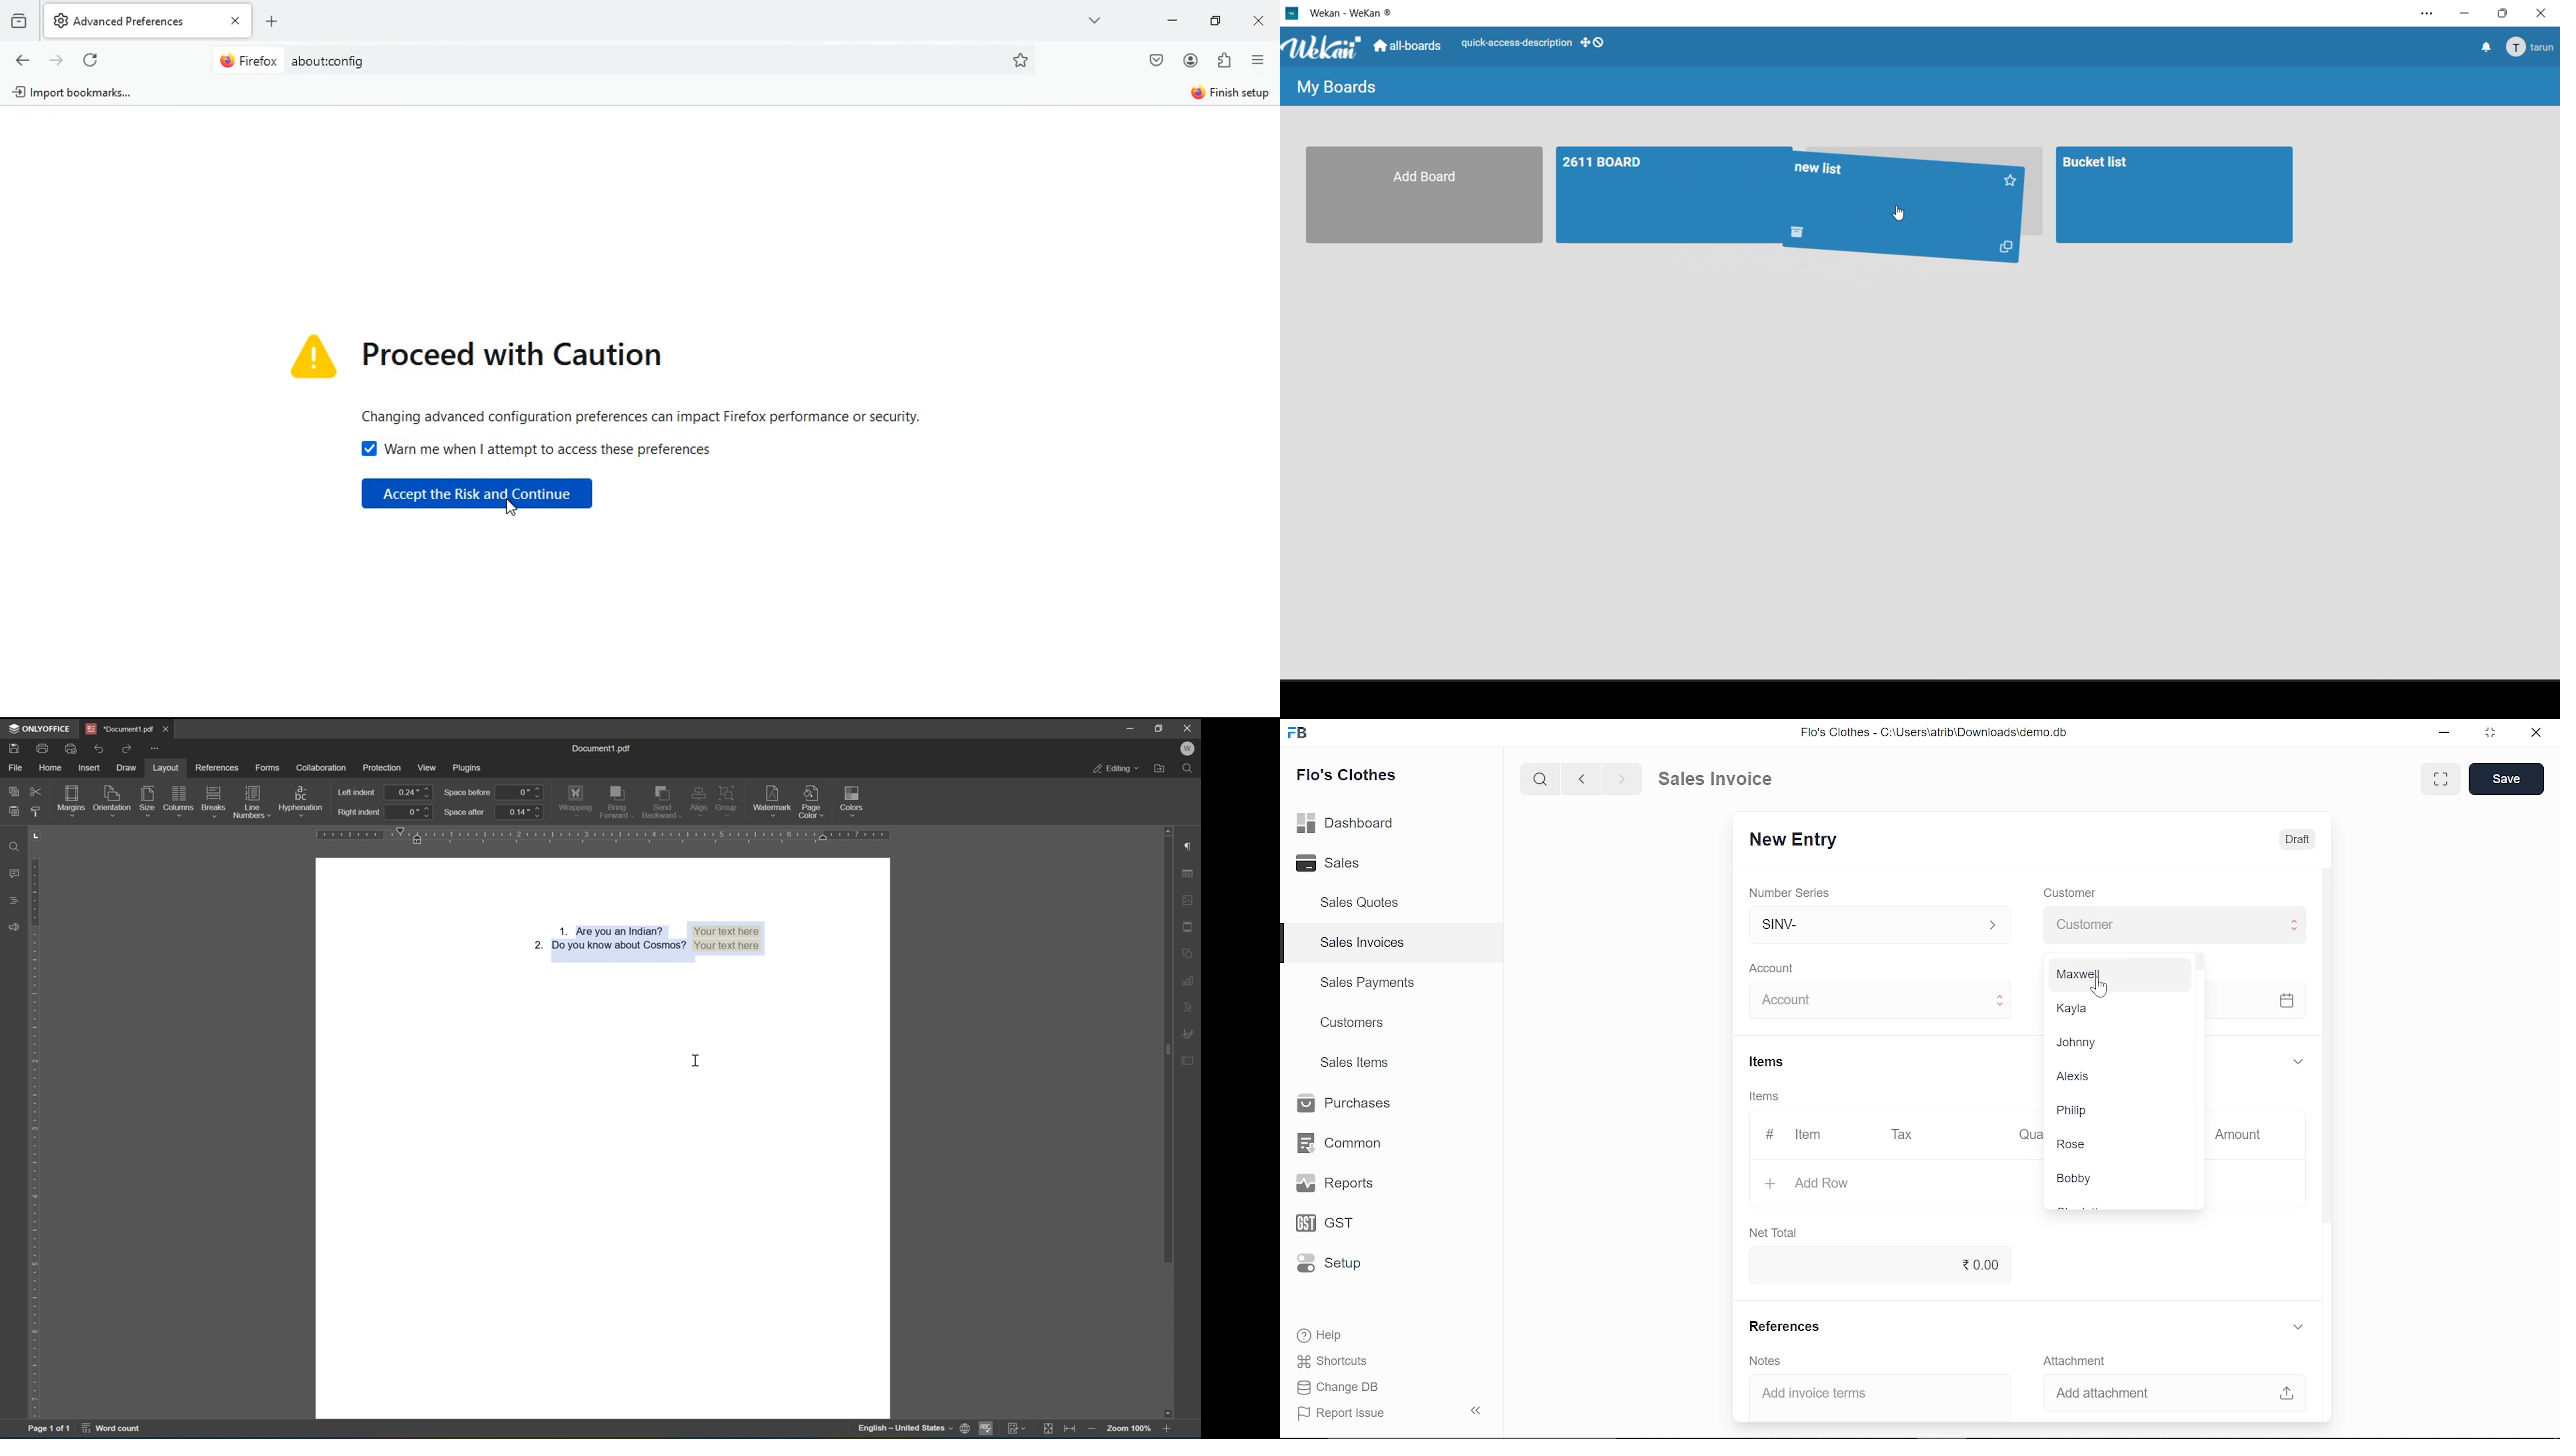 This screenshot has height=1456, width=2576. What do you see at coordinates (1092, 20) in the screenshot?
I see `more` at bounding box center [1092, 20].